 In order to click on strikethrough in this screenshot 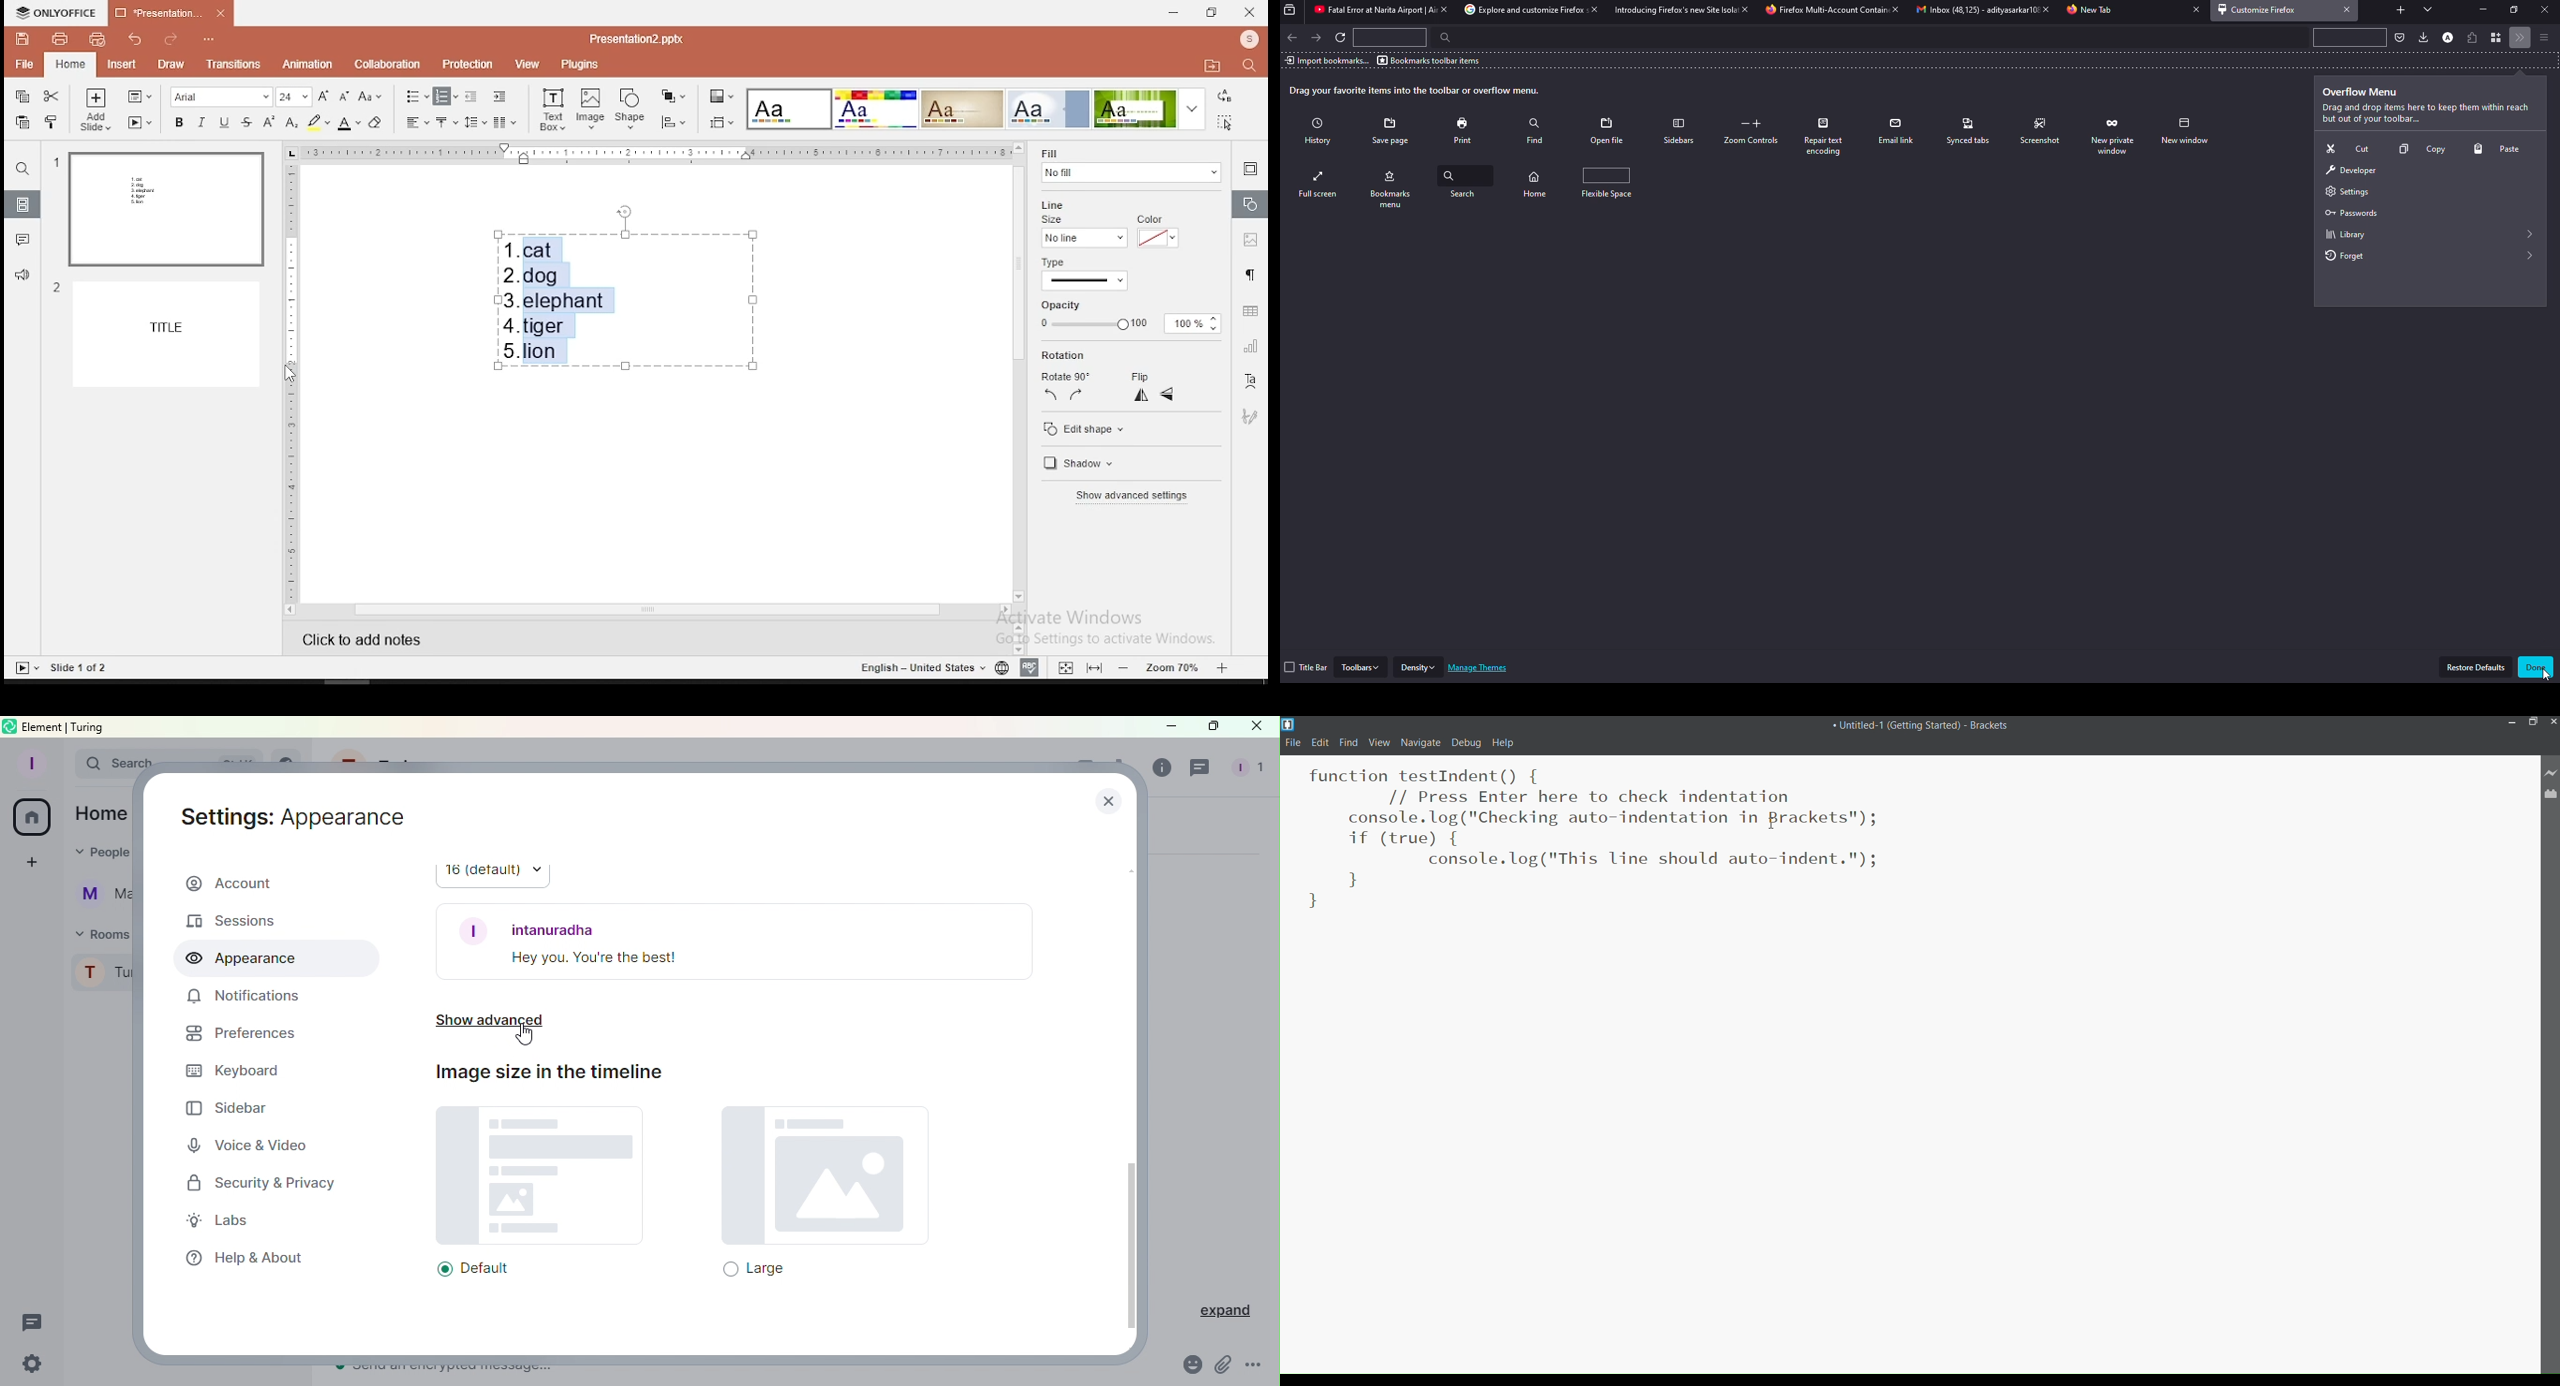, I will do `click(247, 121)`.